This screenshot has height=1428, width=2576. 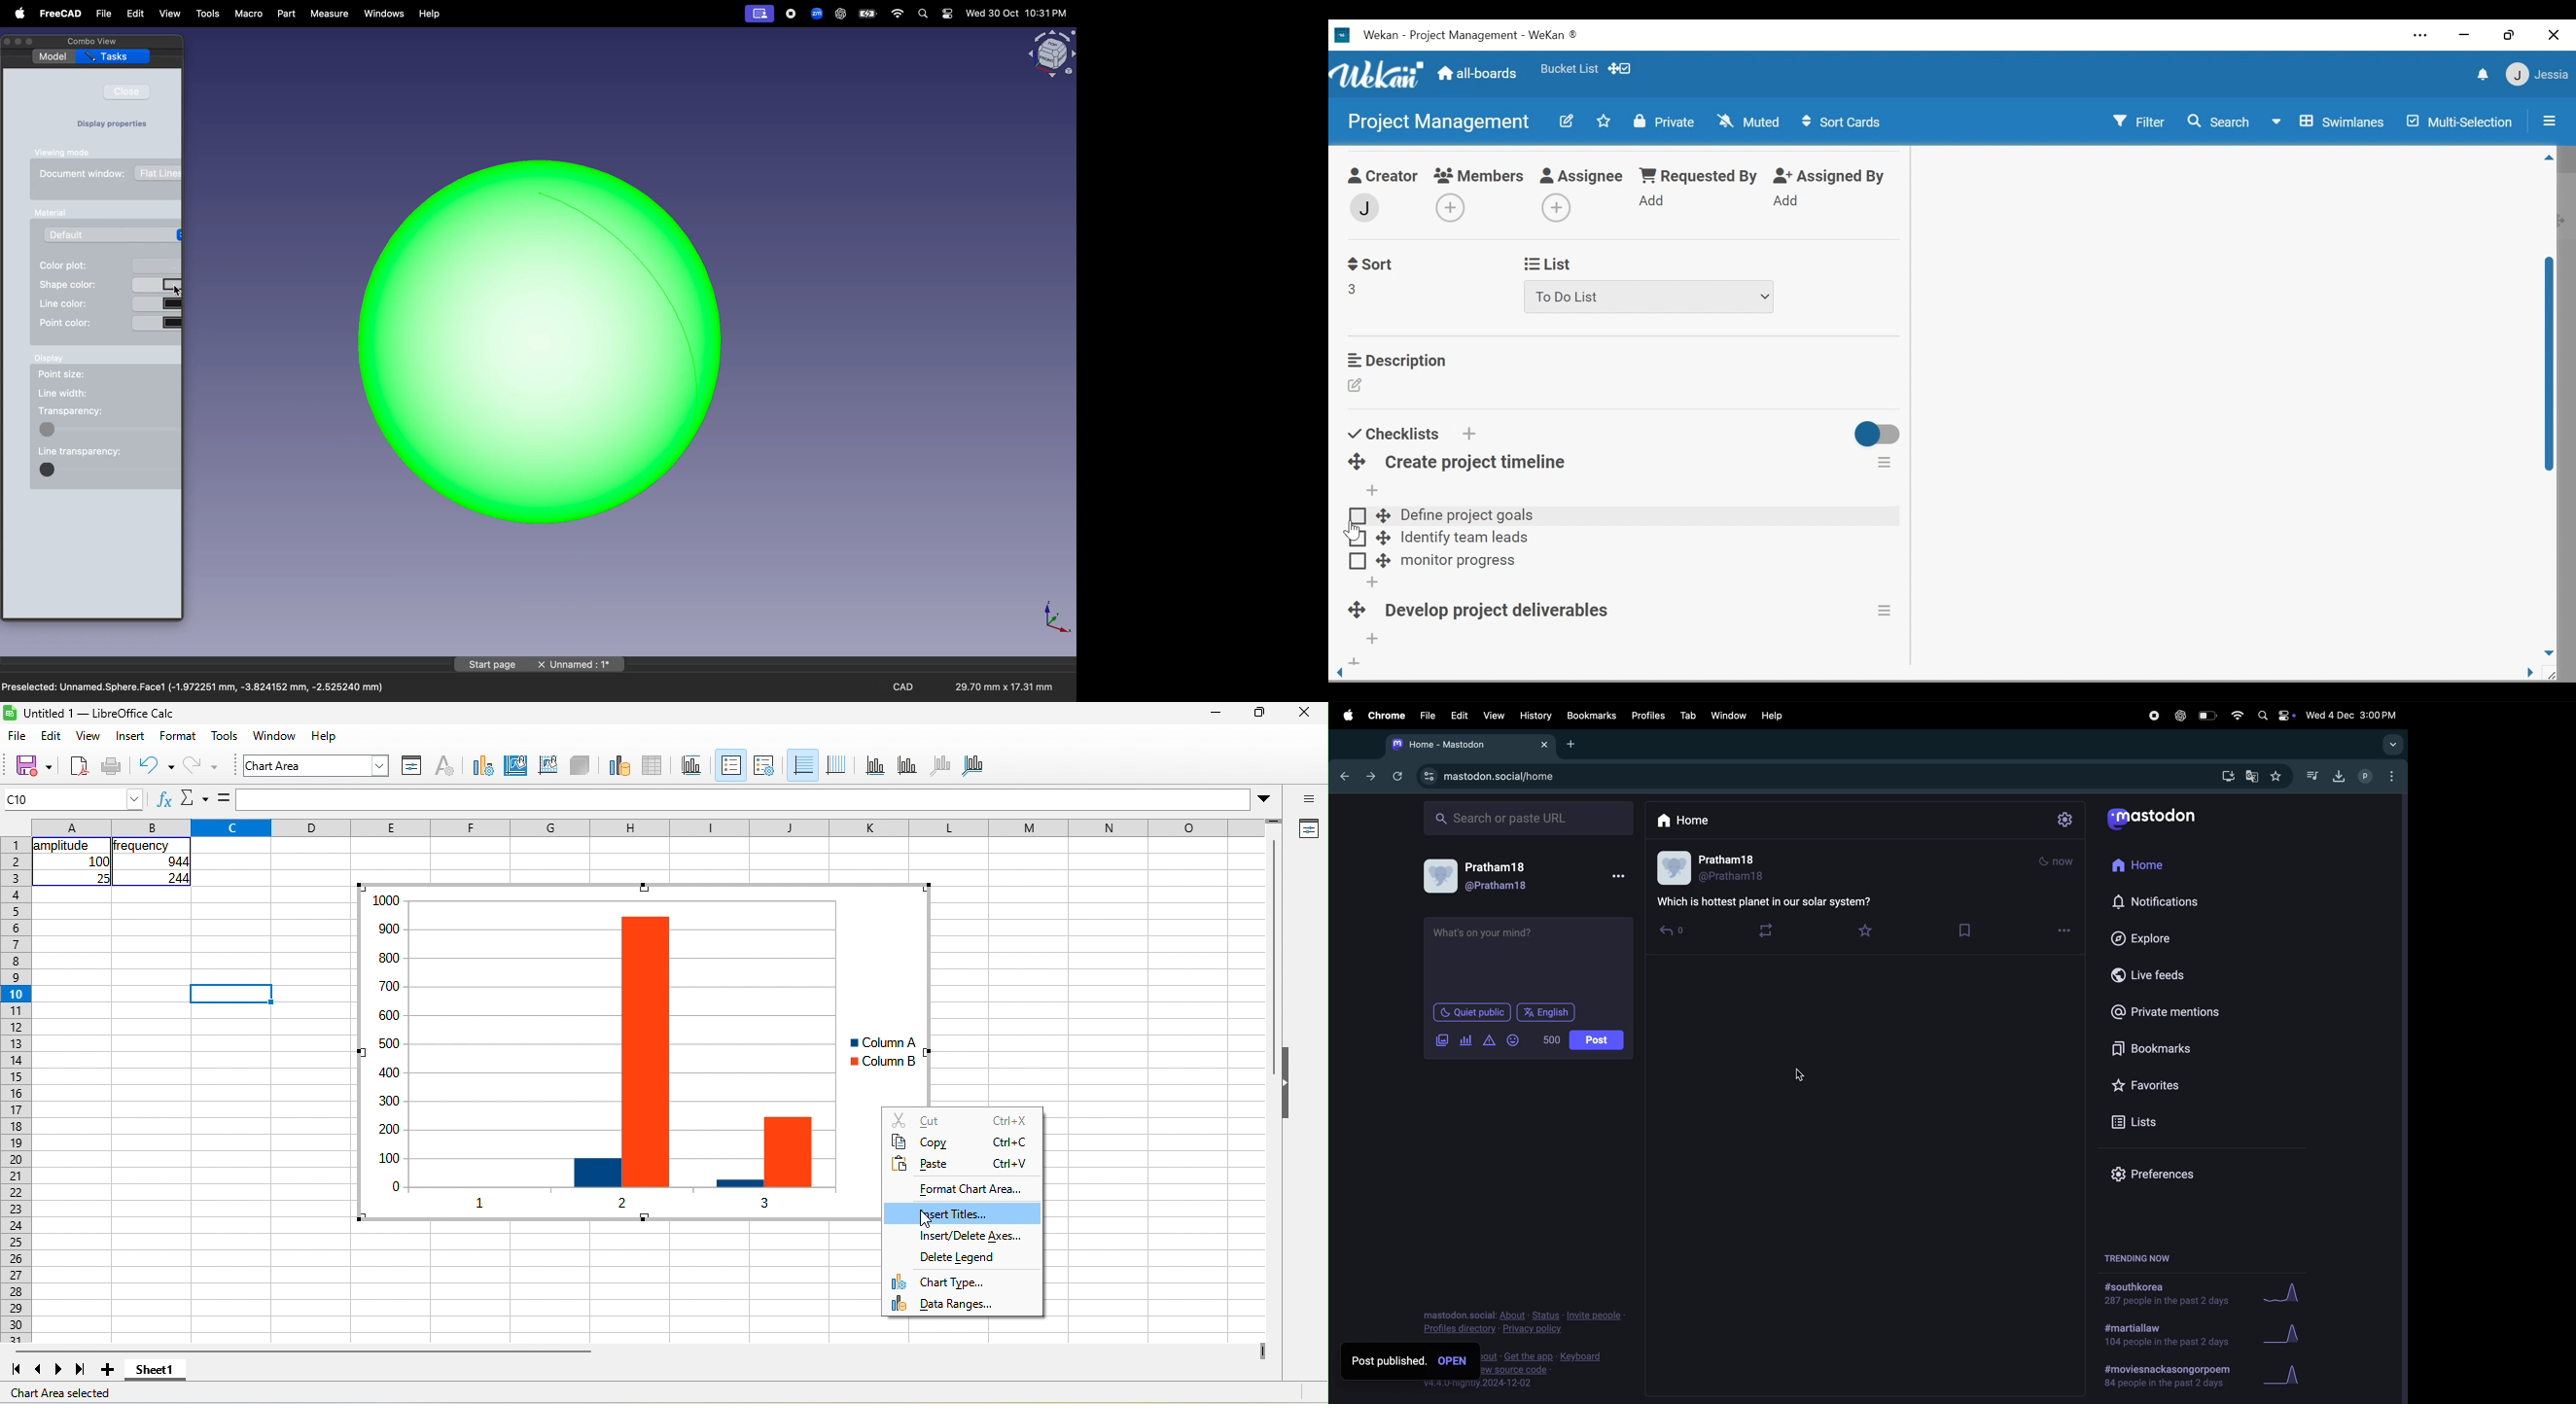 What do you see at coordinates (1358, 514) in the screenshot?
I see `(un)check ` at bounding box center [1358, 514].